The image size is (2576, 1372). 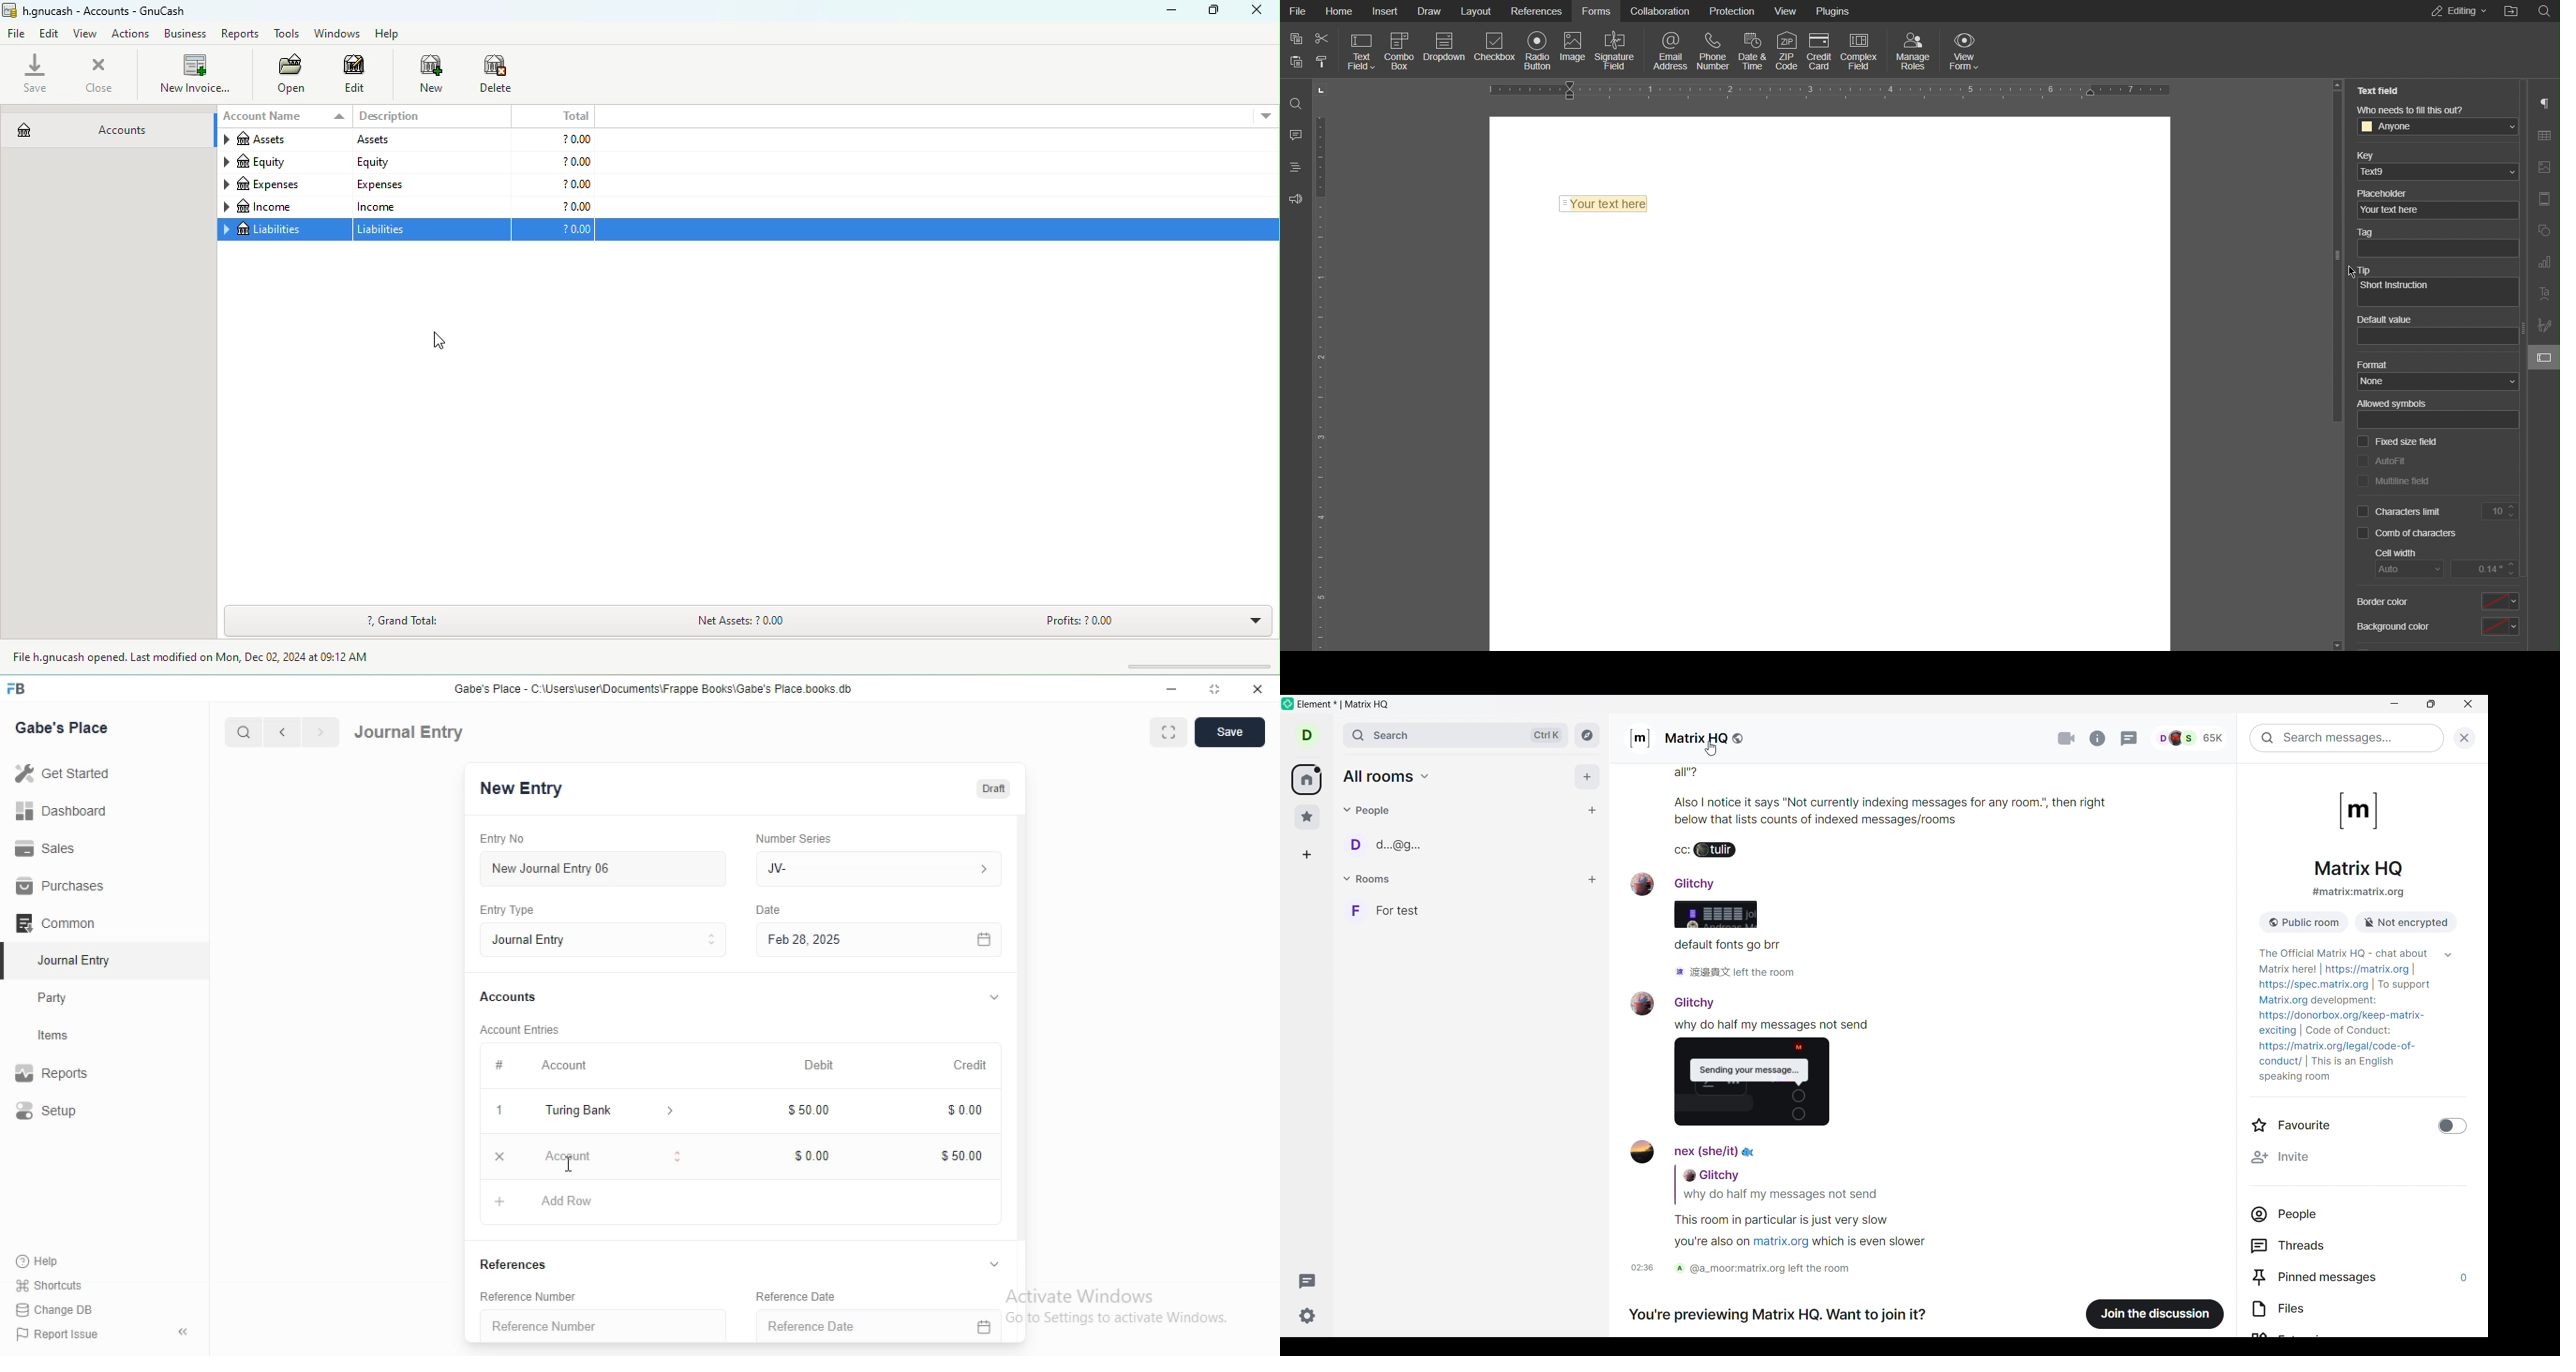 What do you see at coordinates (815, 1155) in the screenshot?
I see `$000` at bounding box center [815, 1155].